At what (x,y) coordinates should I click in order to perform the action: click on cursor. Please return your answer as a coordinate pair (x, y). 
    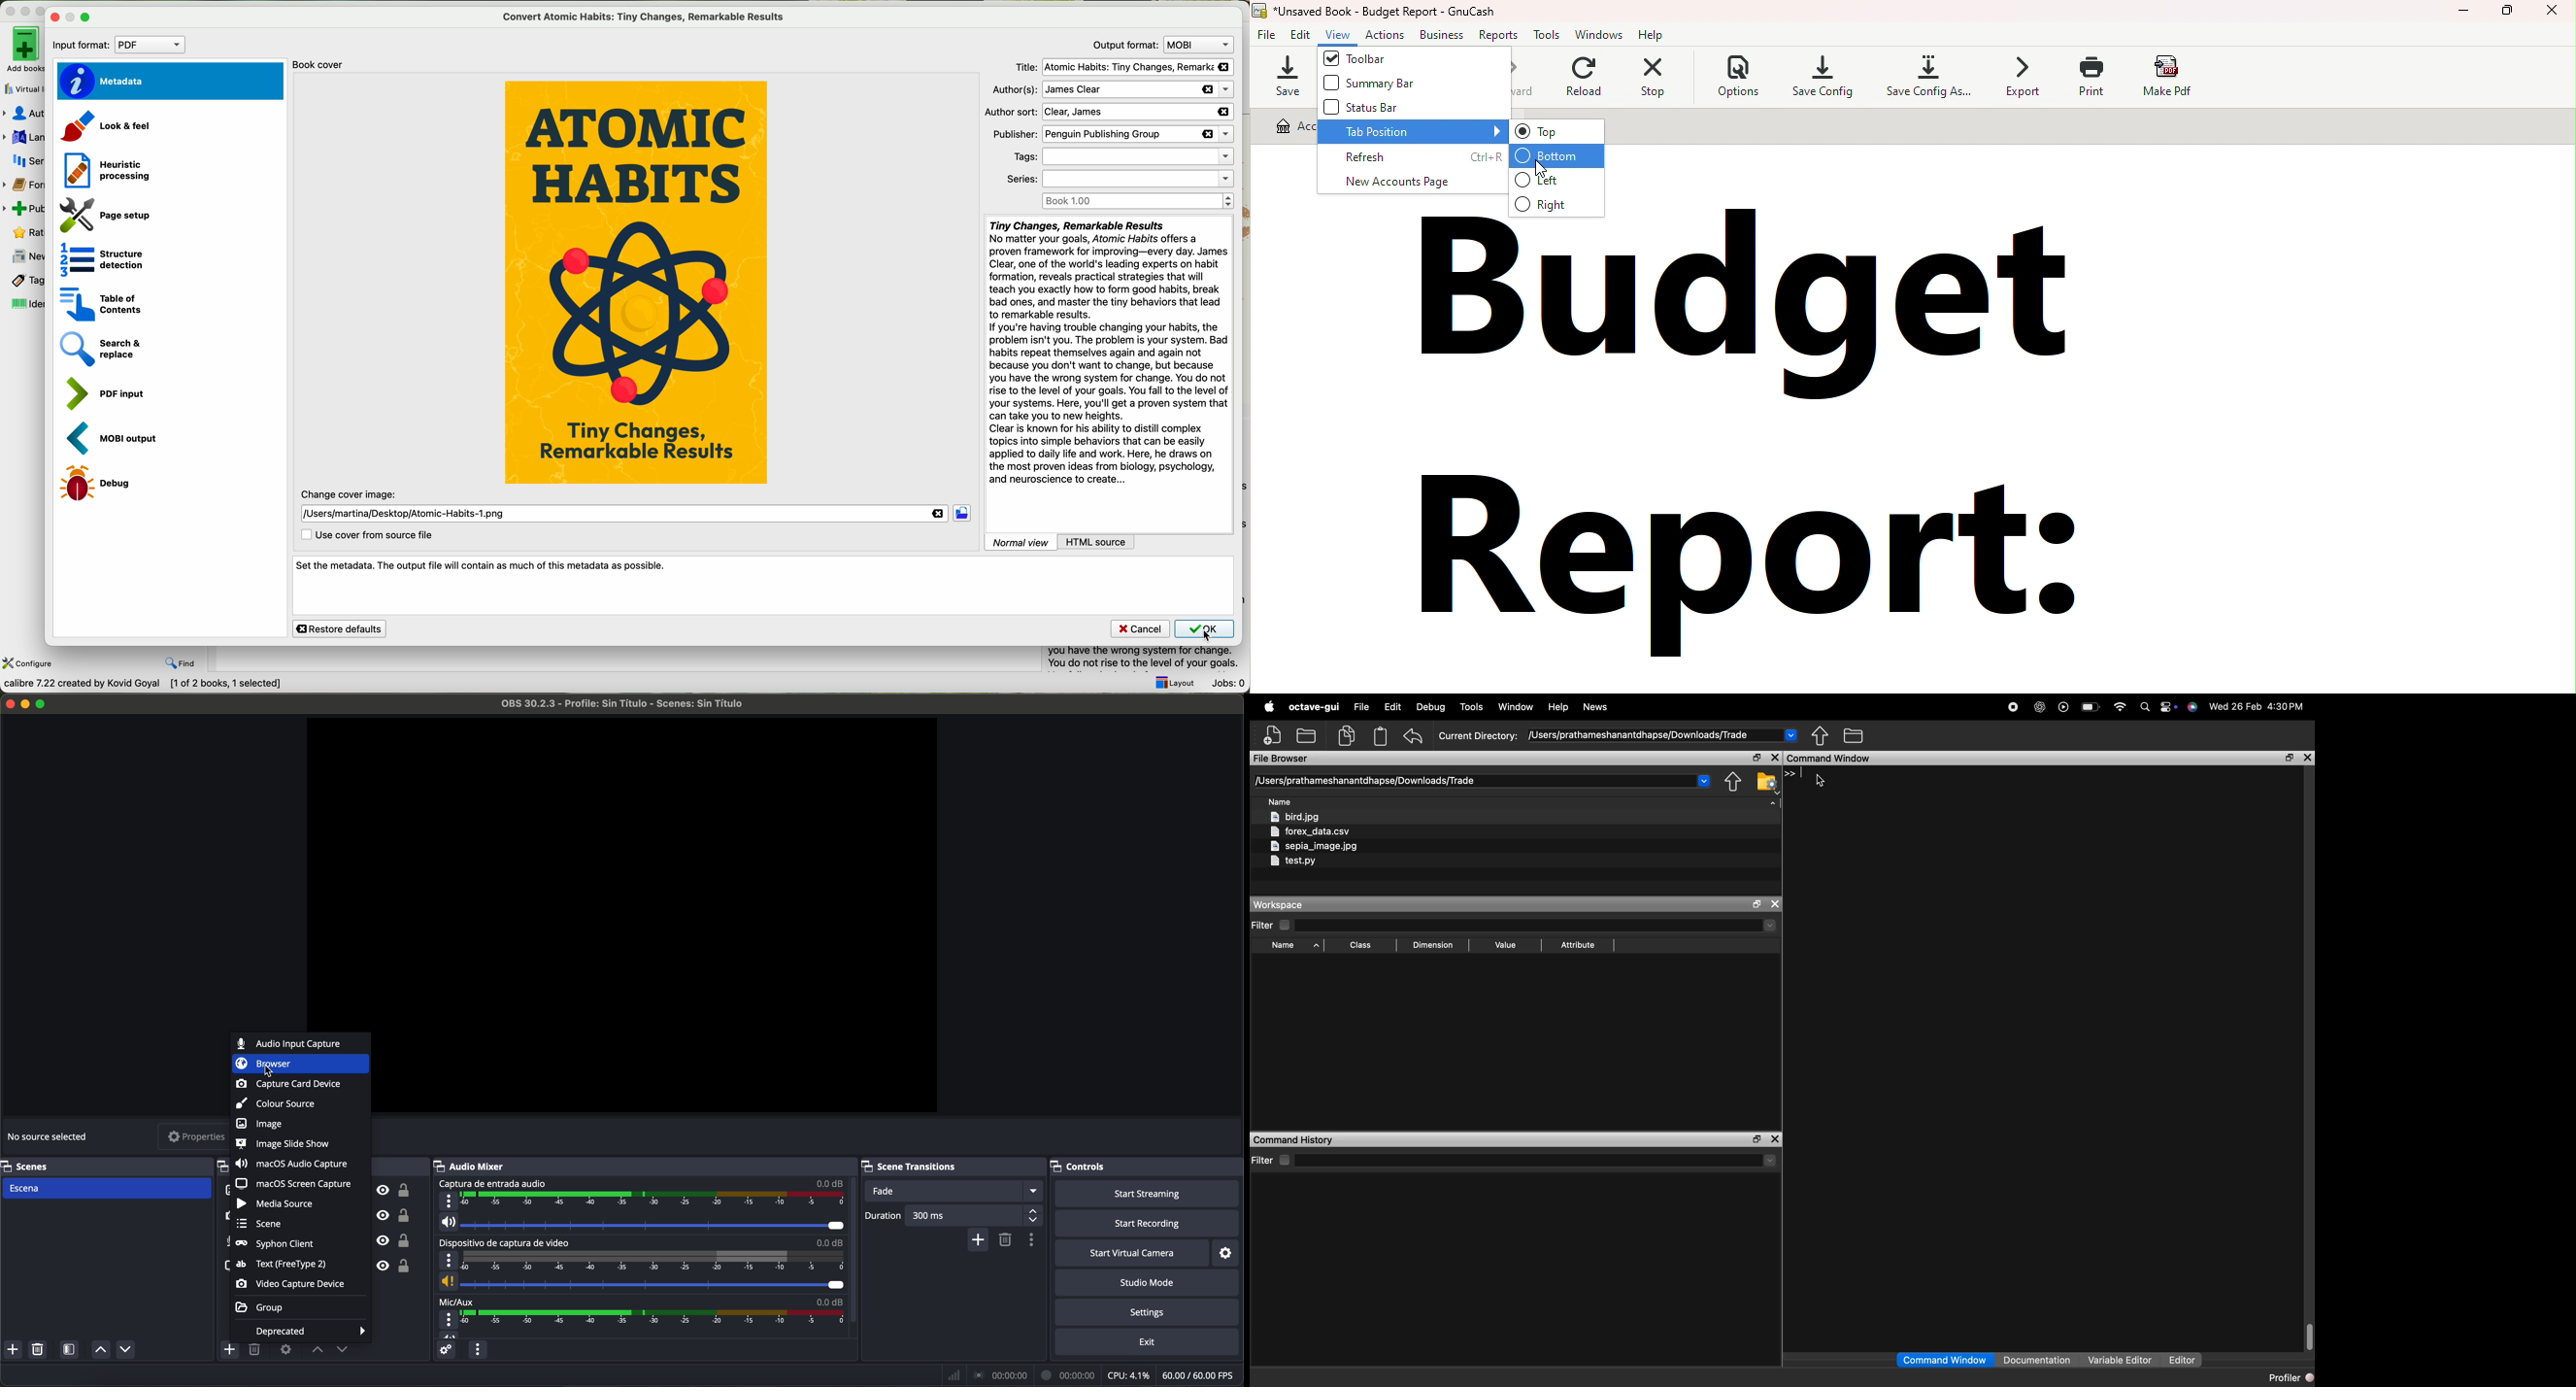
    Looking at the image, I should click on (270, 1070).